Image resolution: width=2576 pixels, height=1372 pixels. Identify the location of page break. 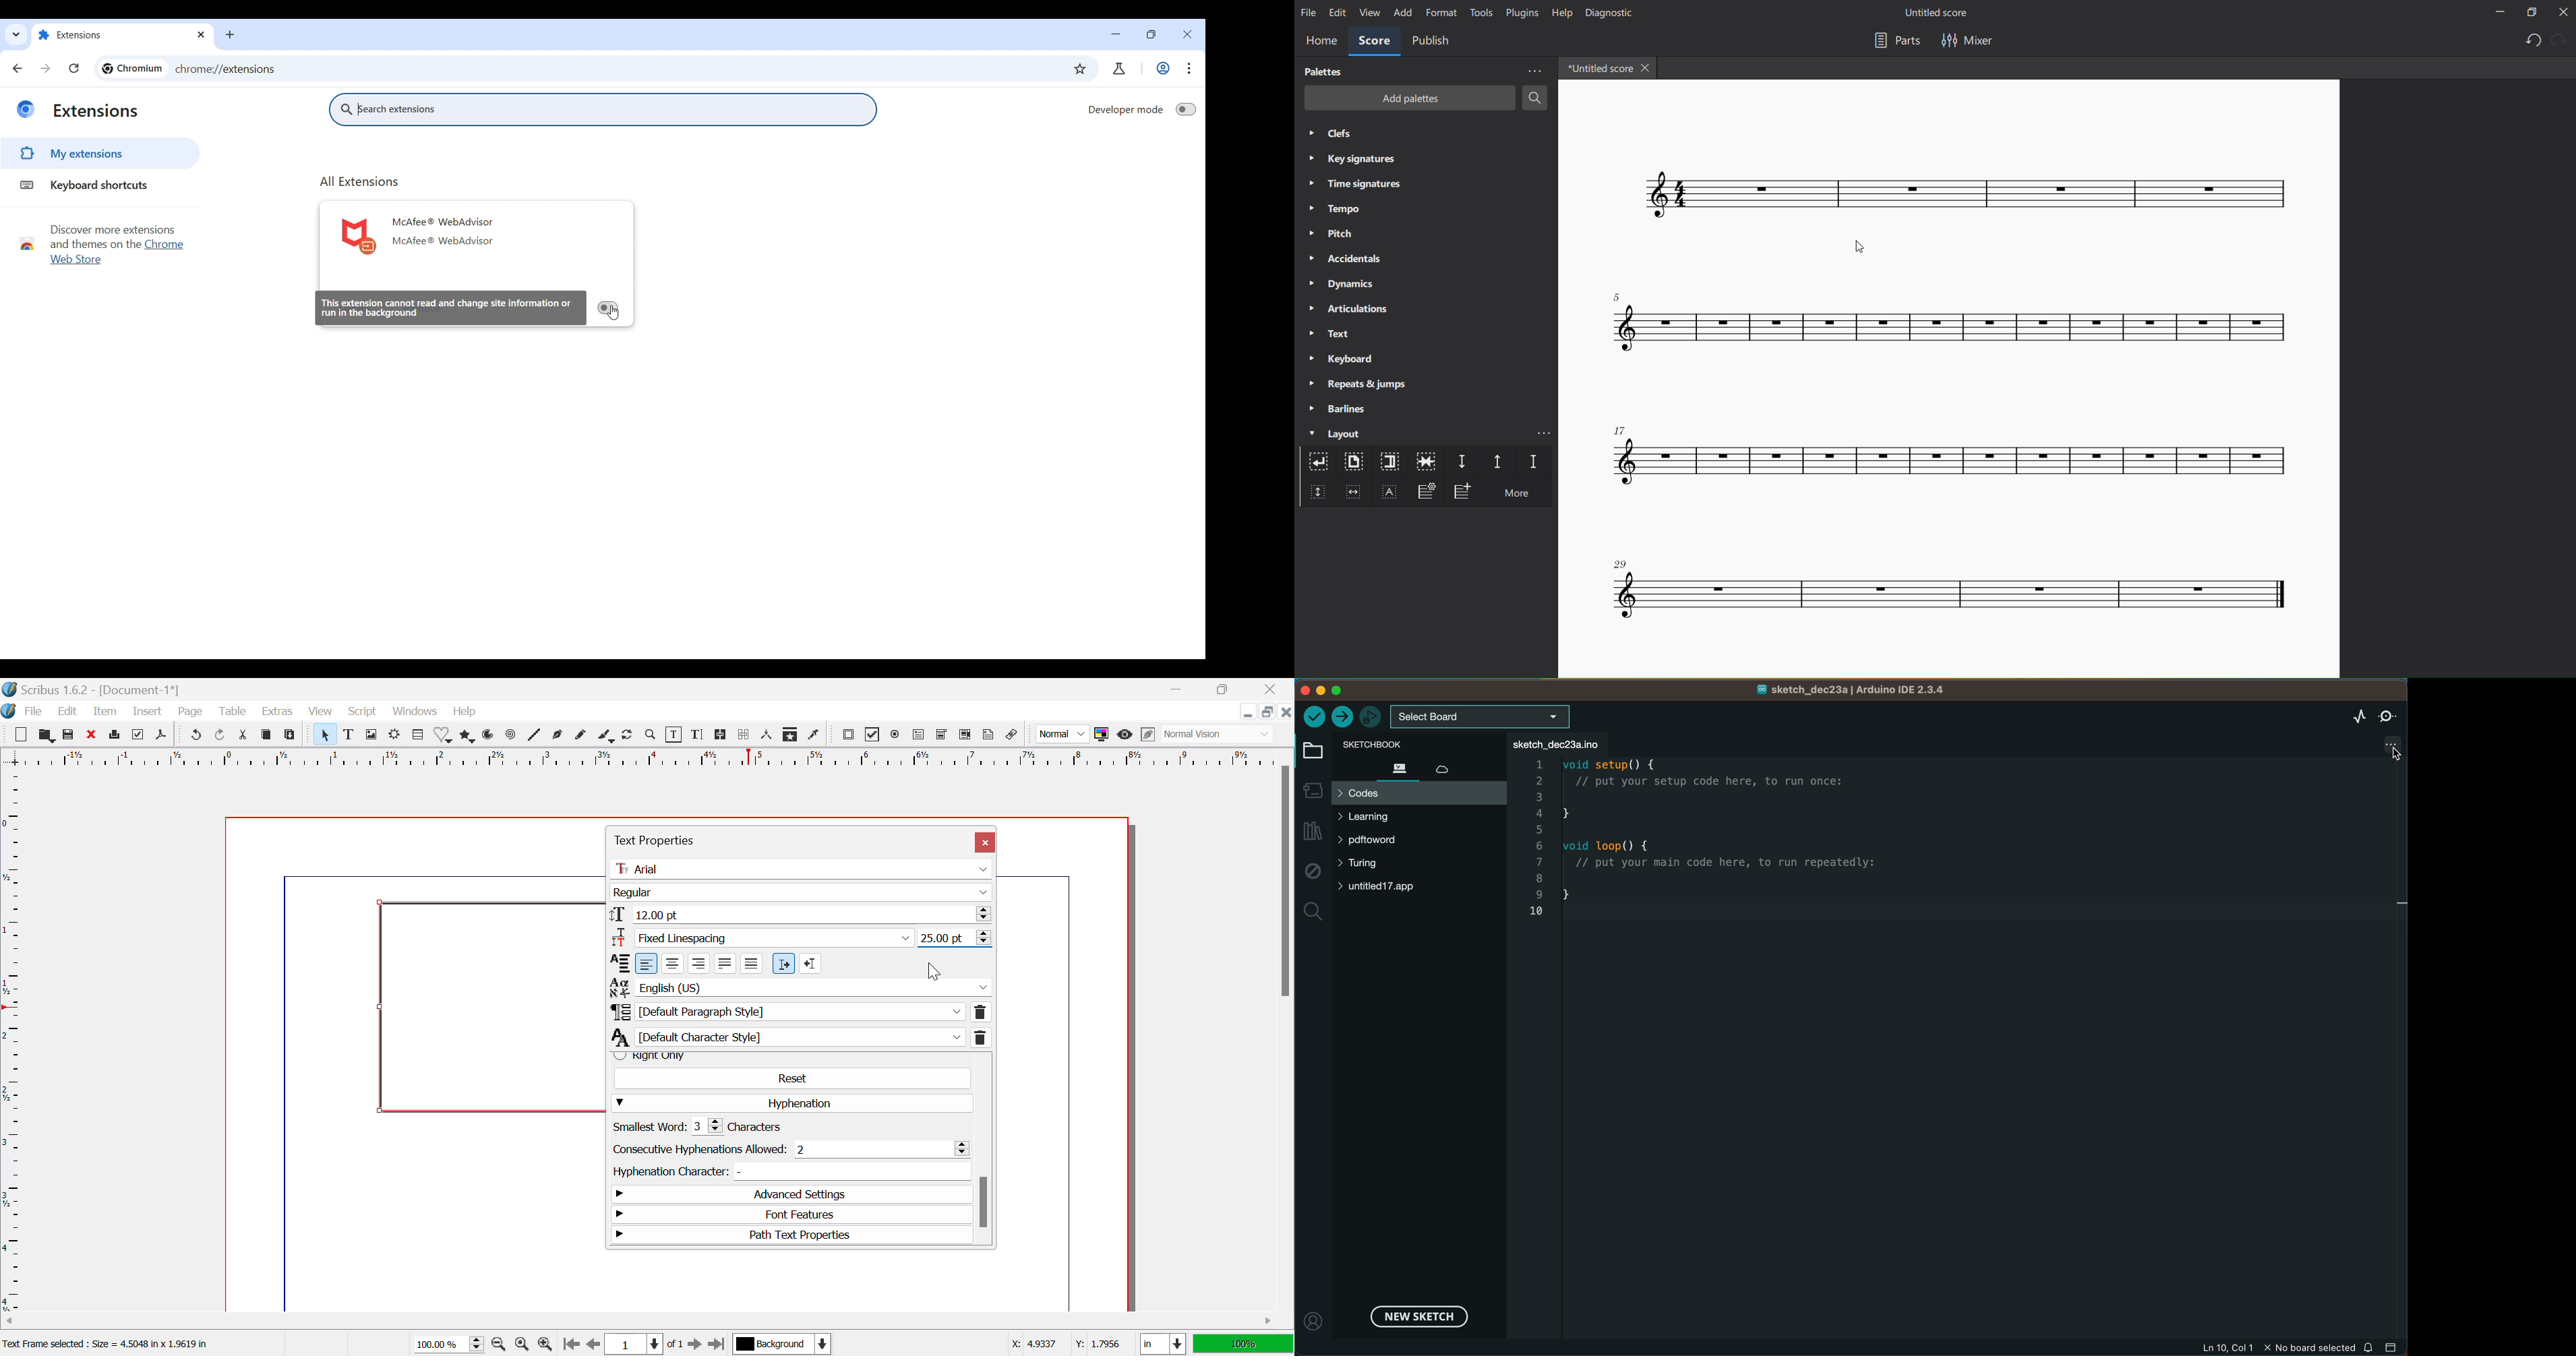
(1354, 464).